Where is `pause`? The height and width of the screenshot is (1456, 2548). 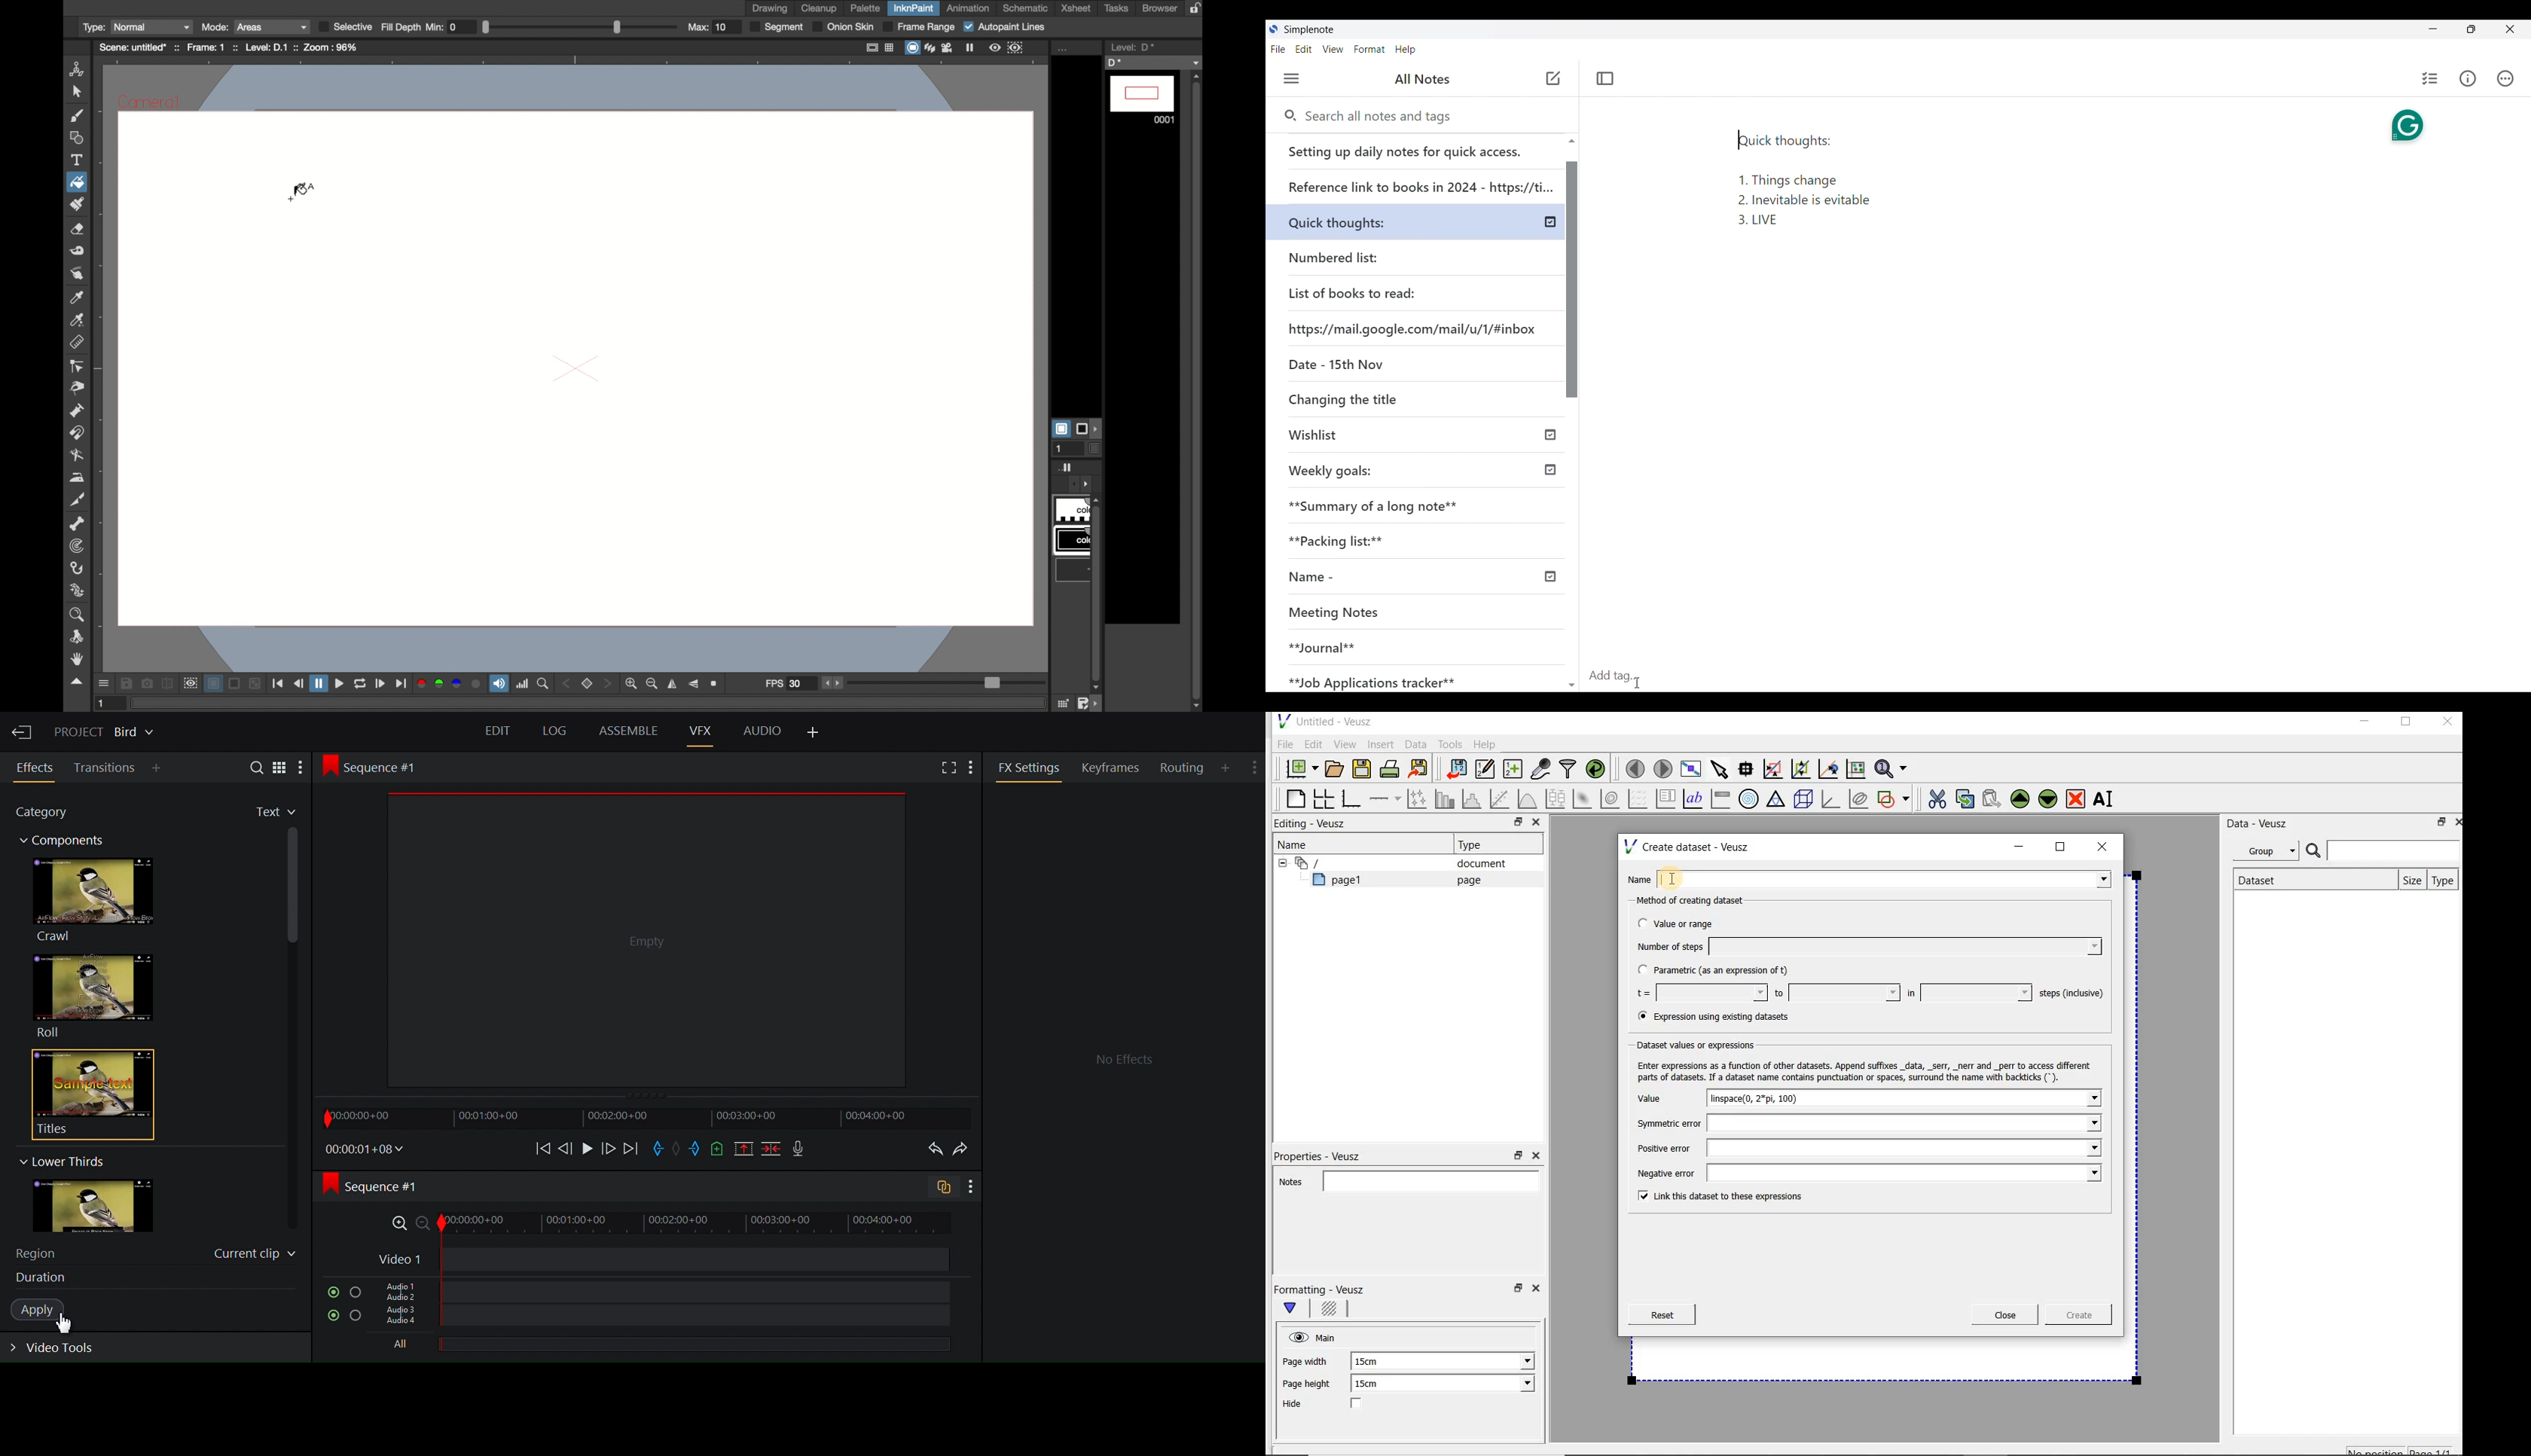
pause is located at coordinates (972, 47).